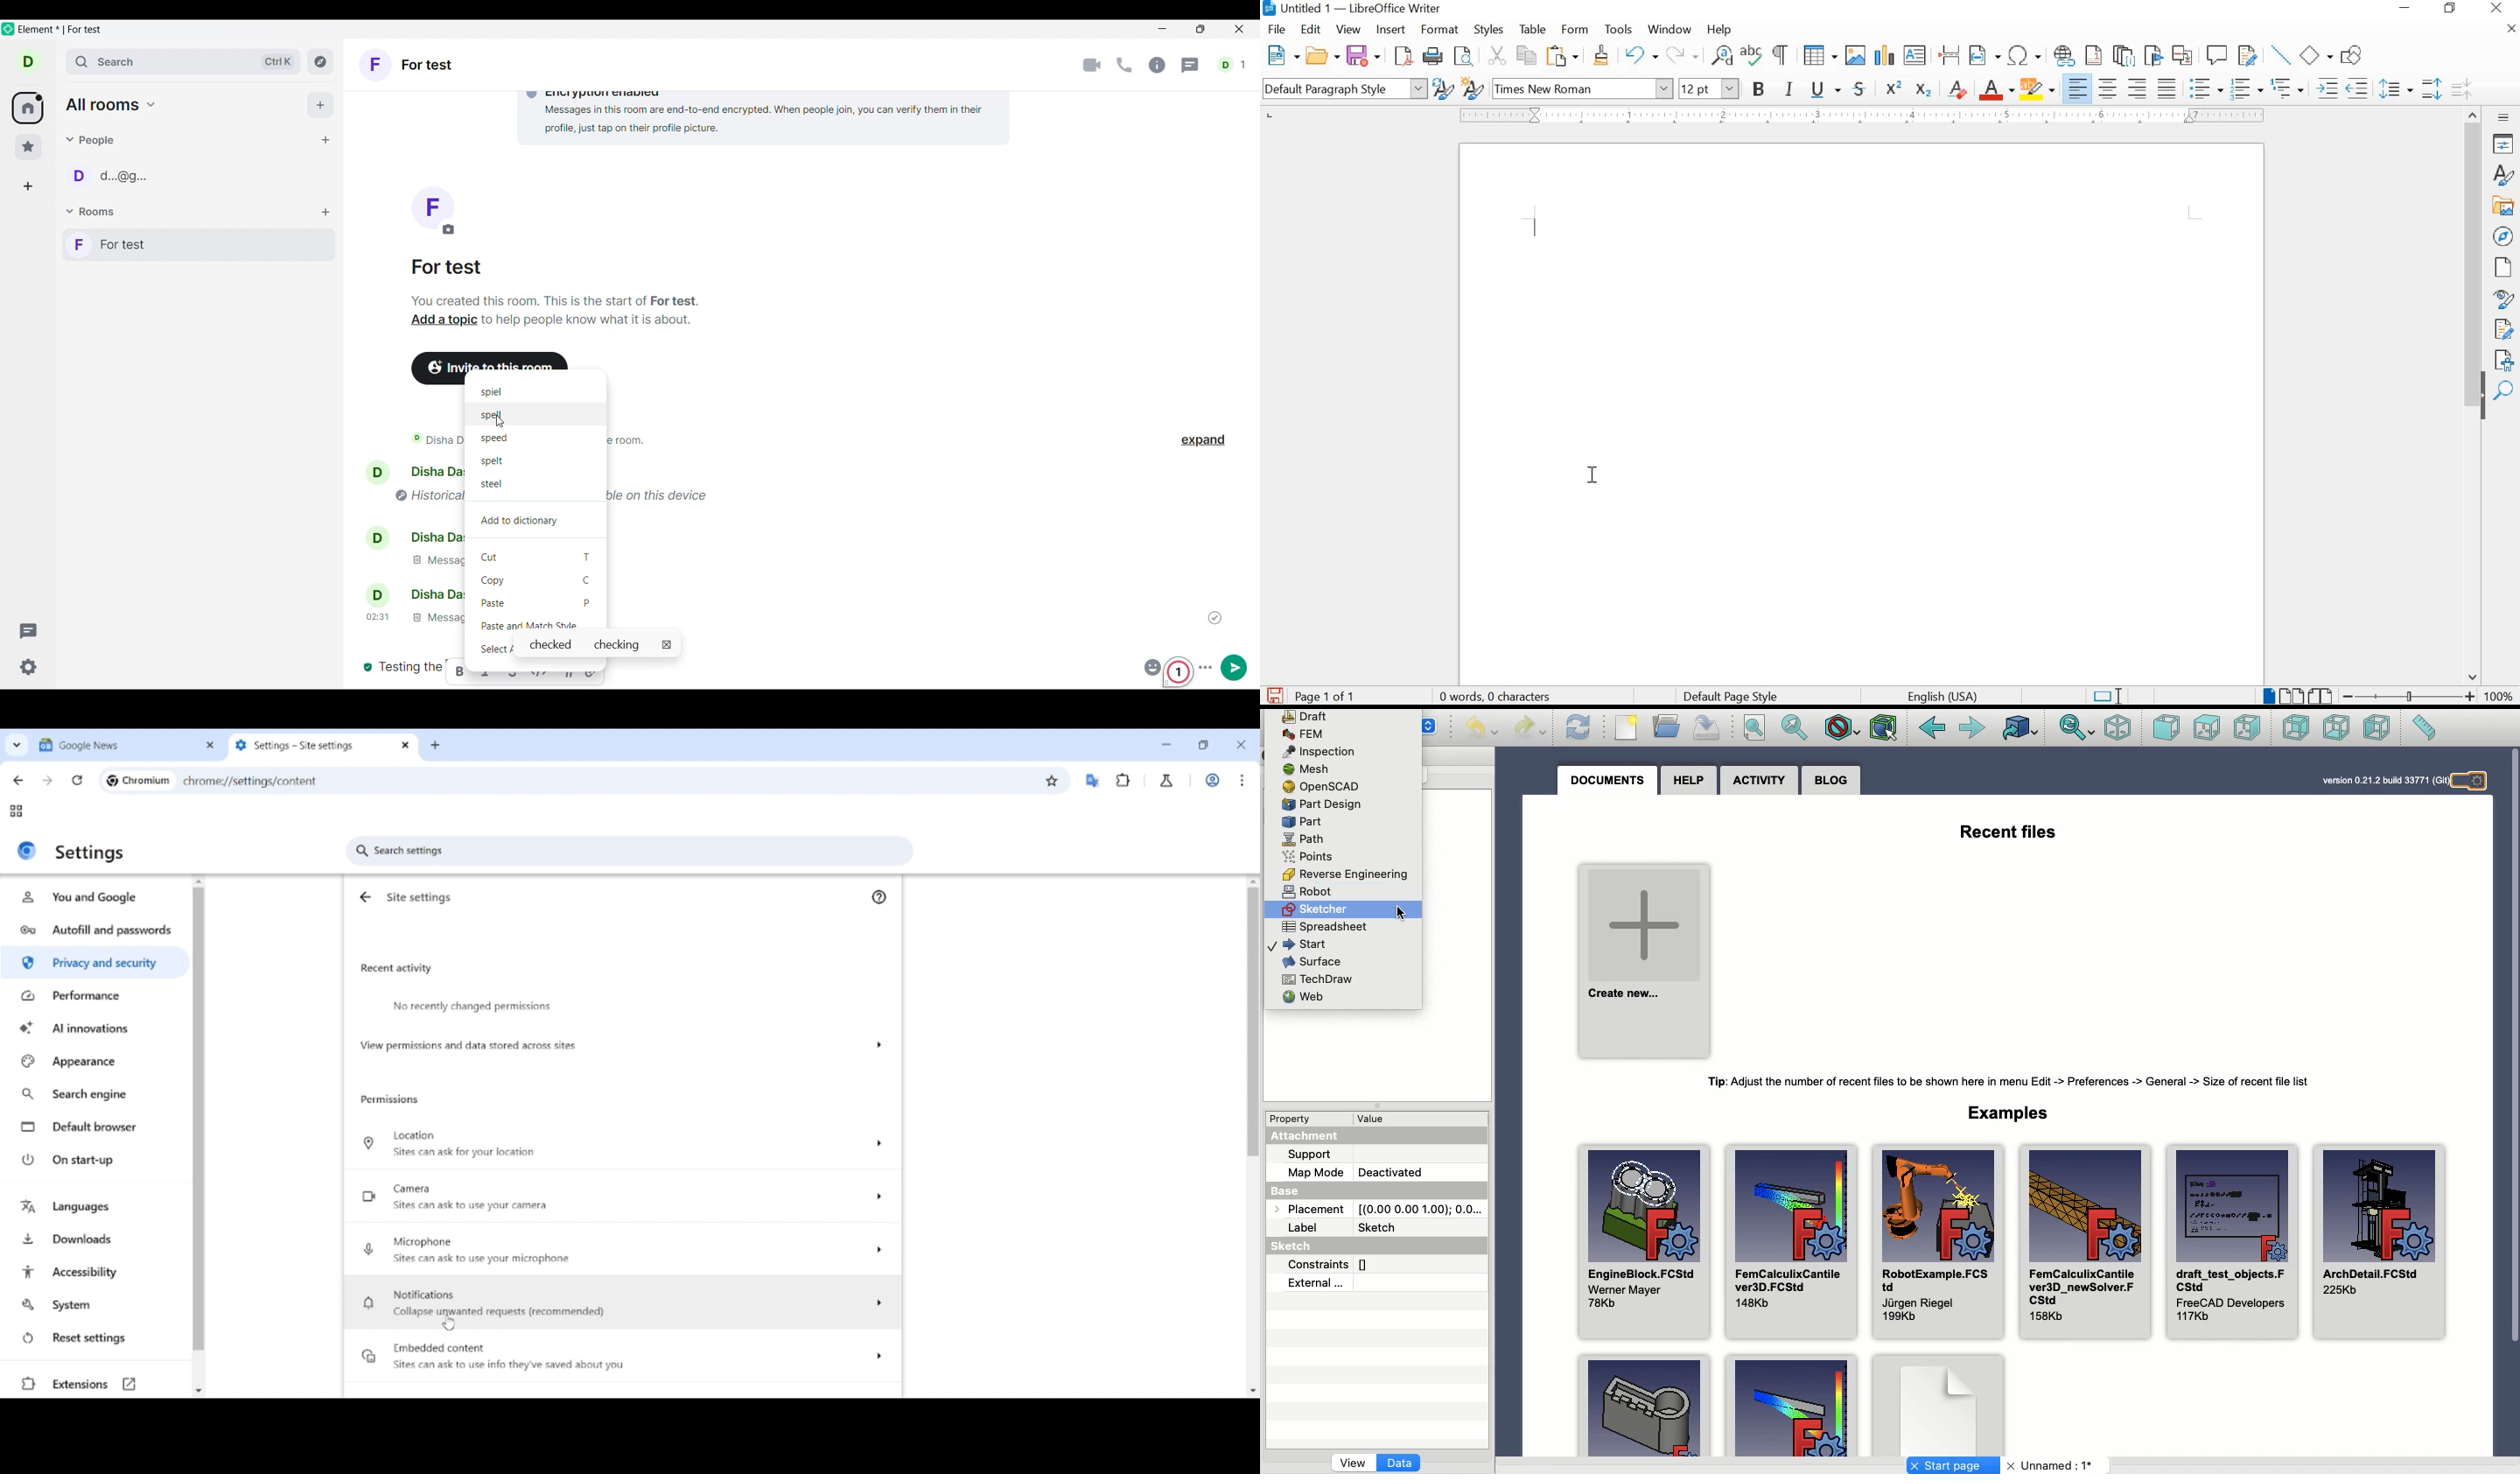 Image resolution: width=2520 pixels, height=1484 pixels. I want to click on Sync view, so click(2077, 729).